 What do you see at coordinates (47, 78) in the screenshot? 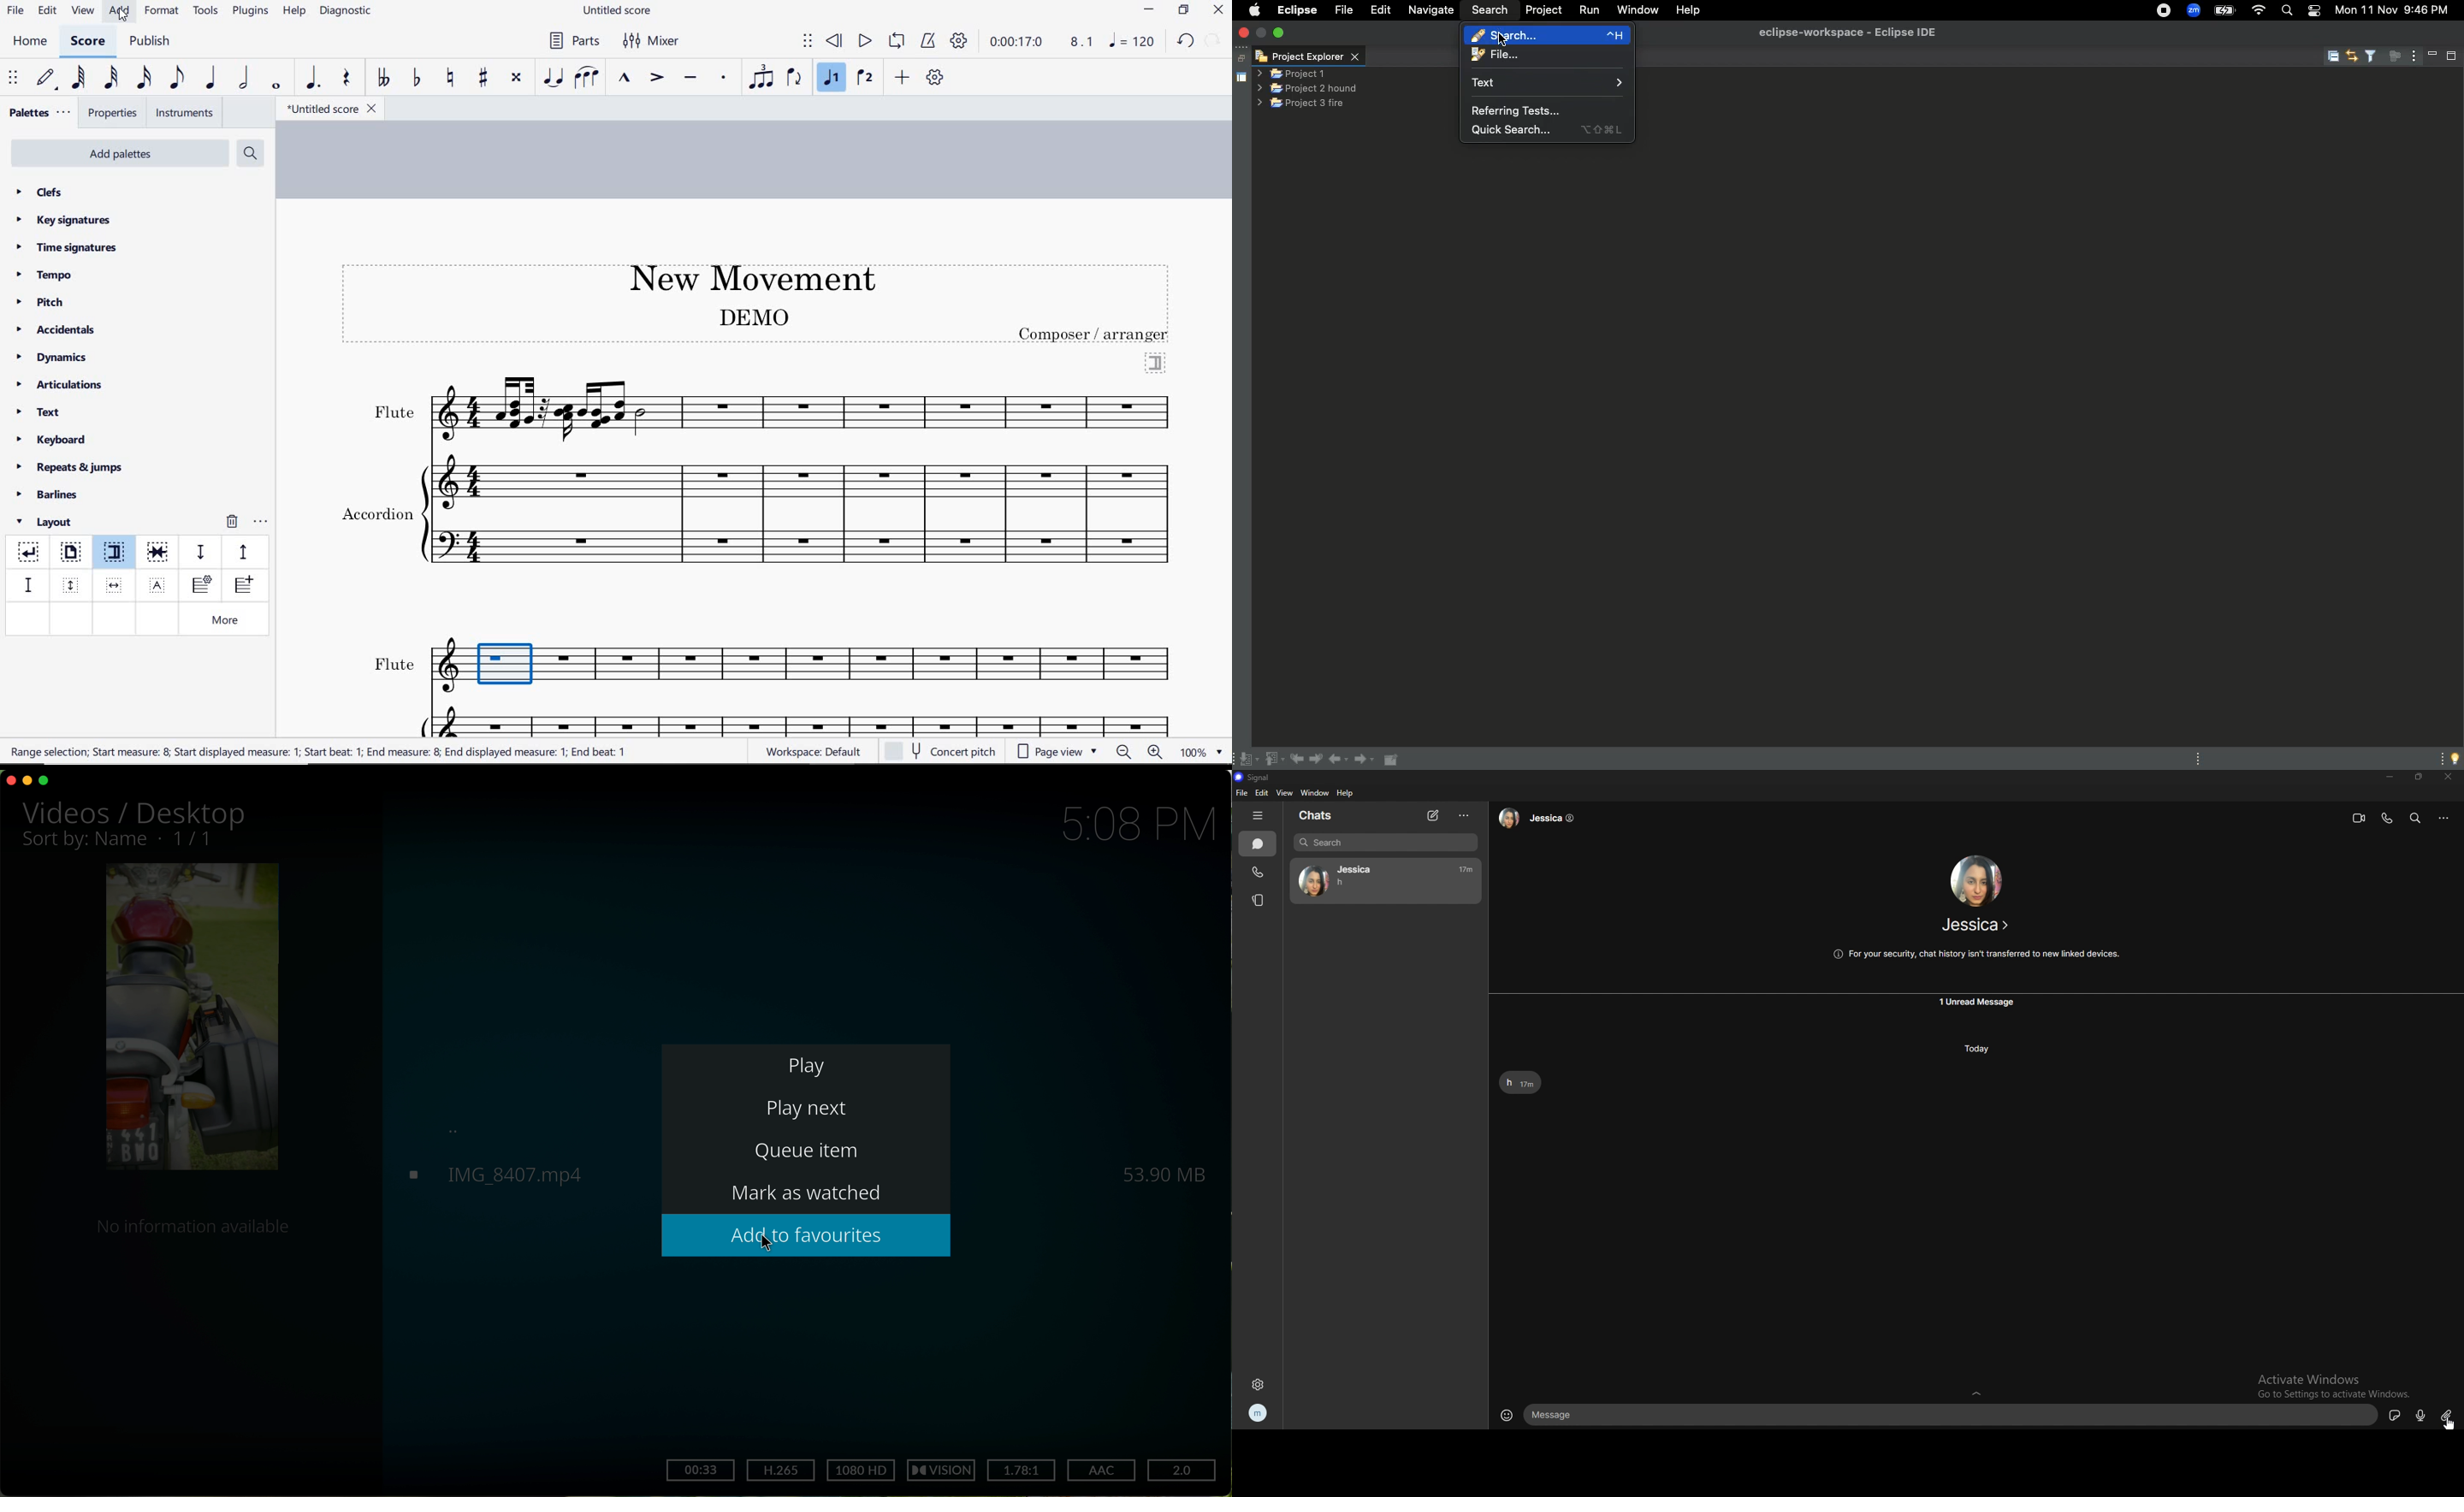
I see `default (step time)` at bounding box center [47, 78].